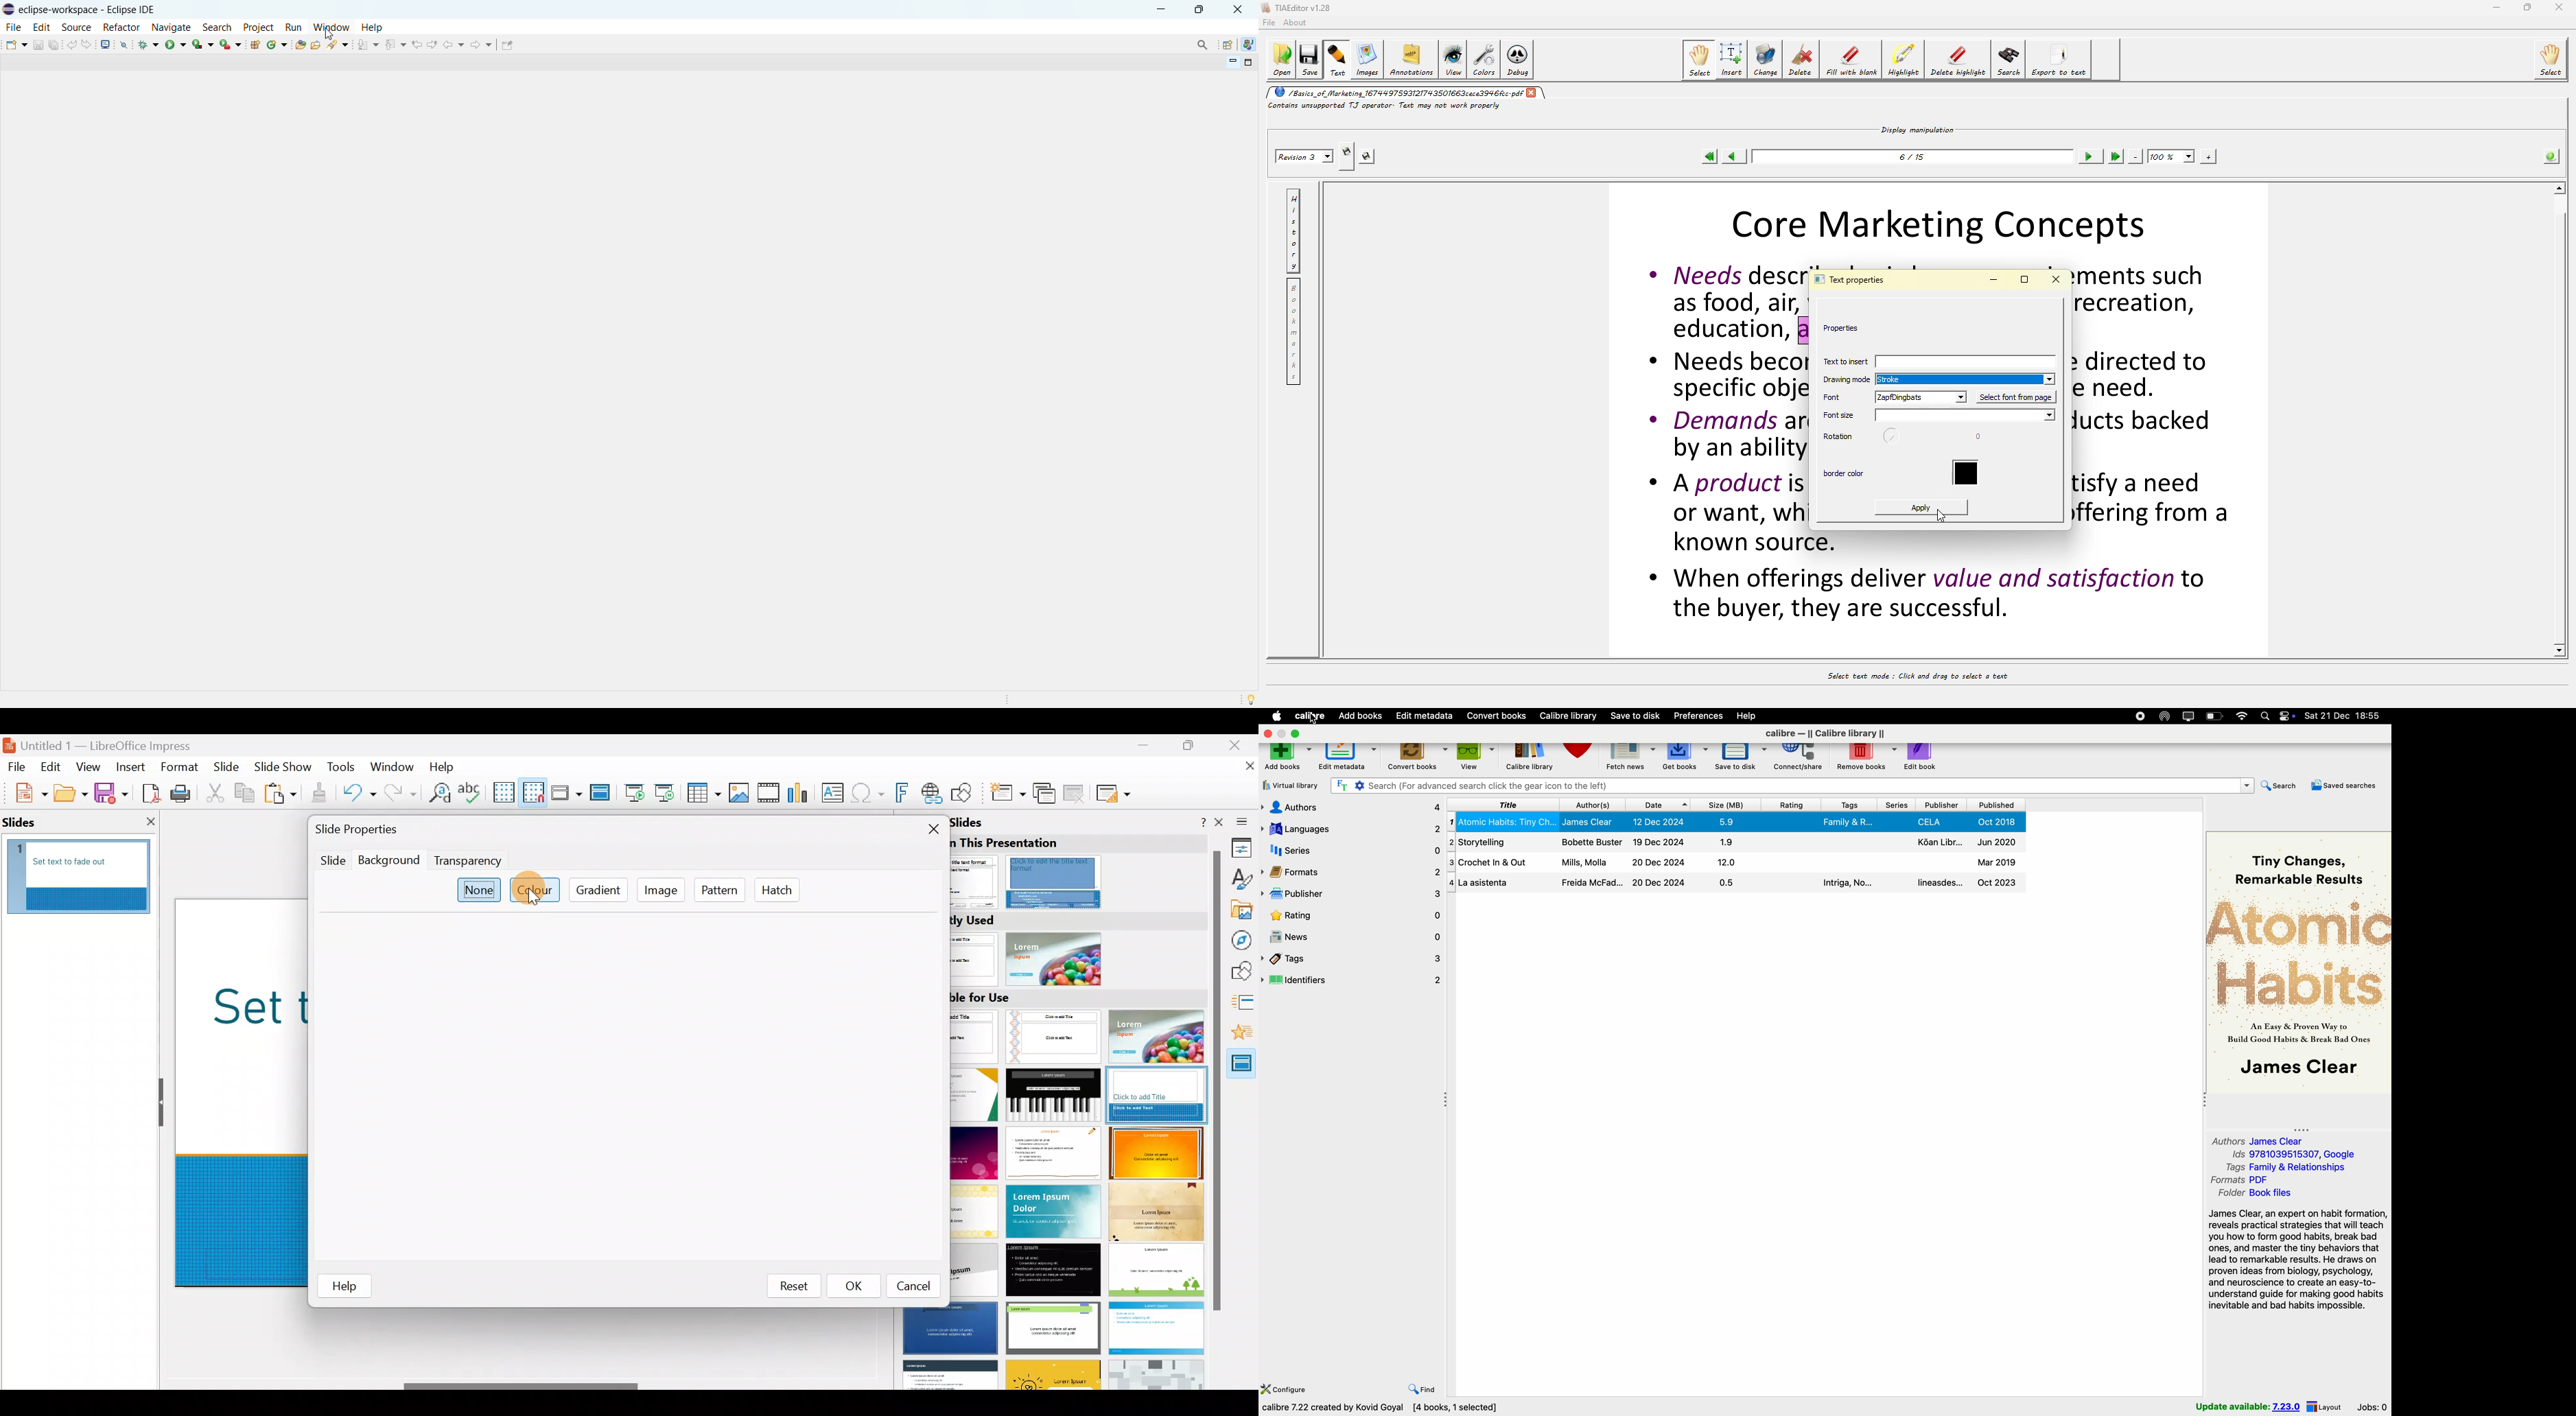  What do you see at coordinates (1791, 786) in the screenshot?
I see `search bar` at bounding box center [1791, 786].